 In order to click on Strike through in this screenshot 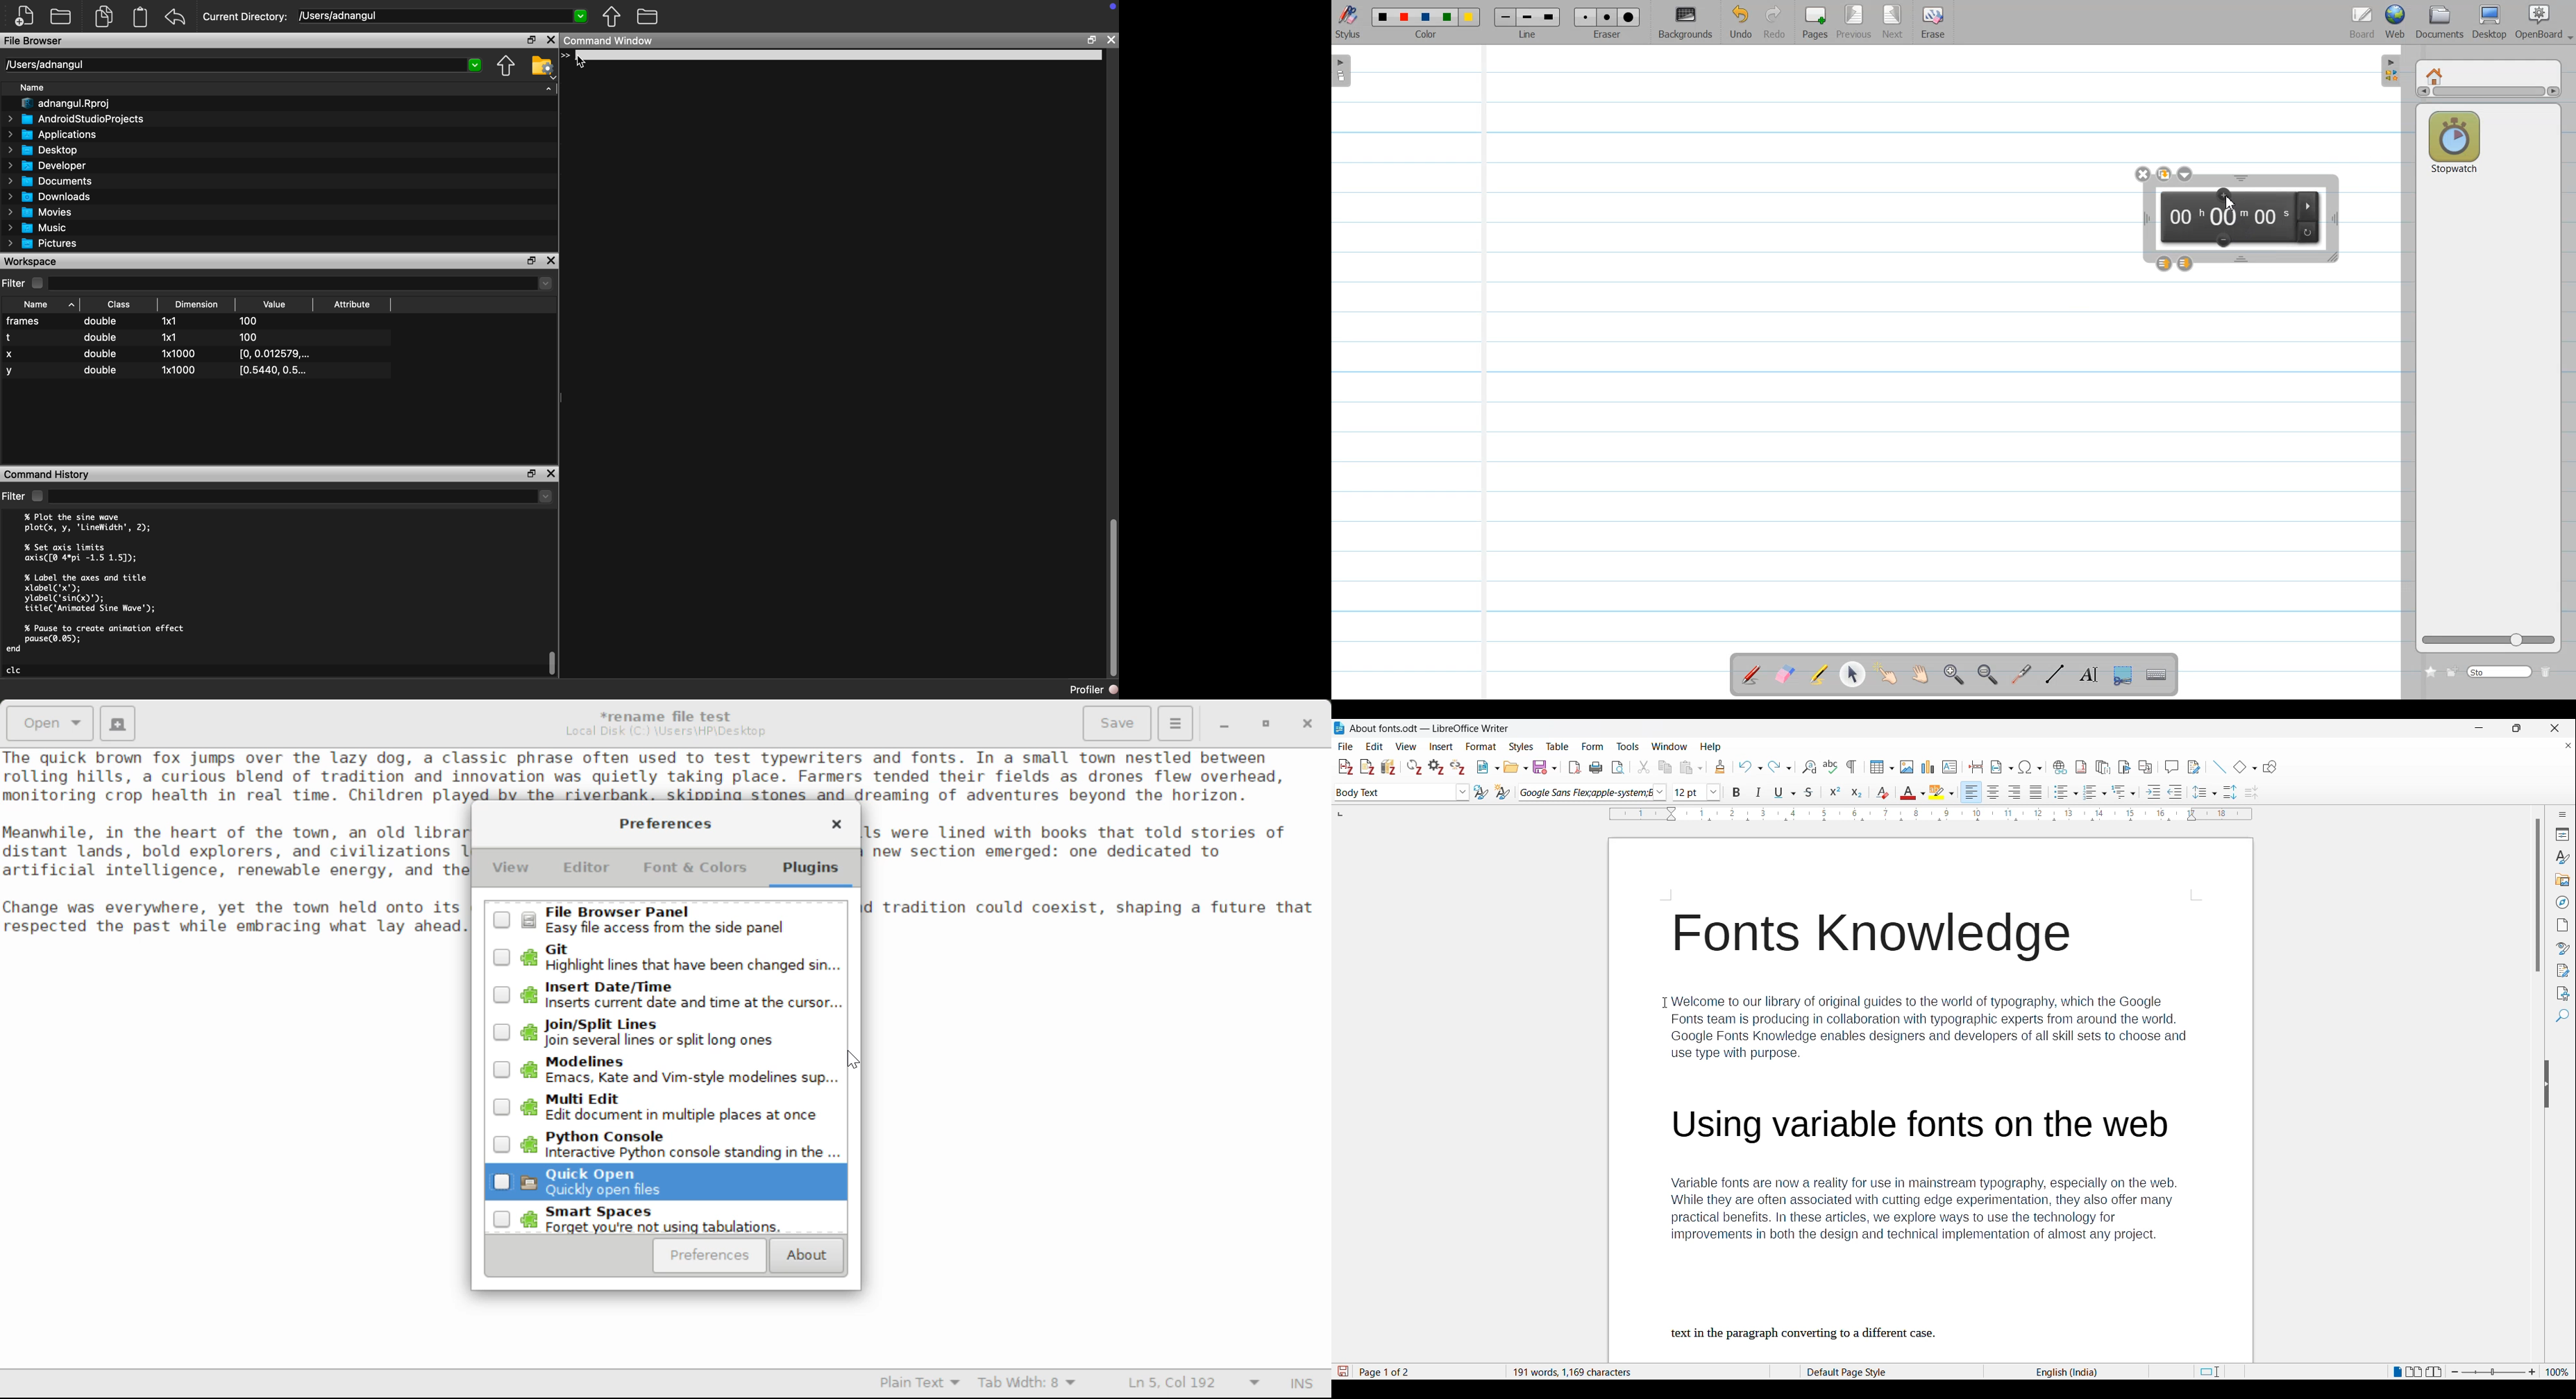, I will do `click(1810, 792)`.